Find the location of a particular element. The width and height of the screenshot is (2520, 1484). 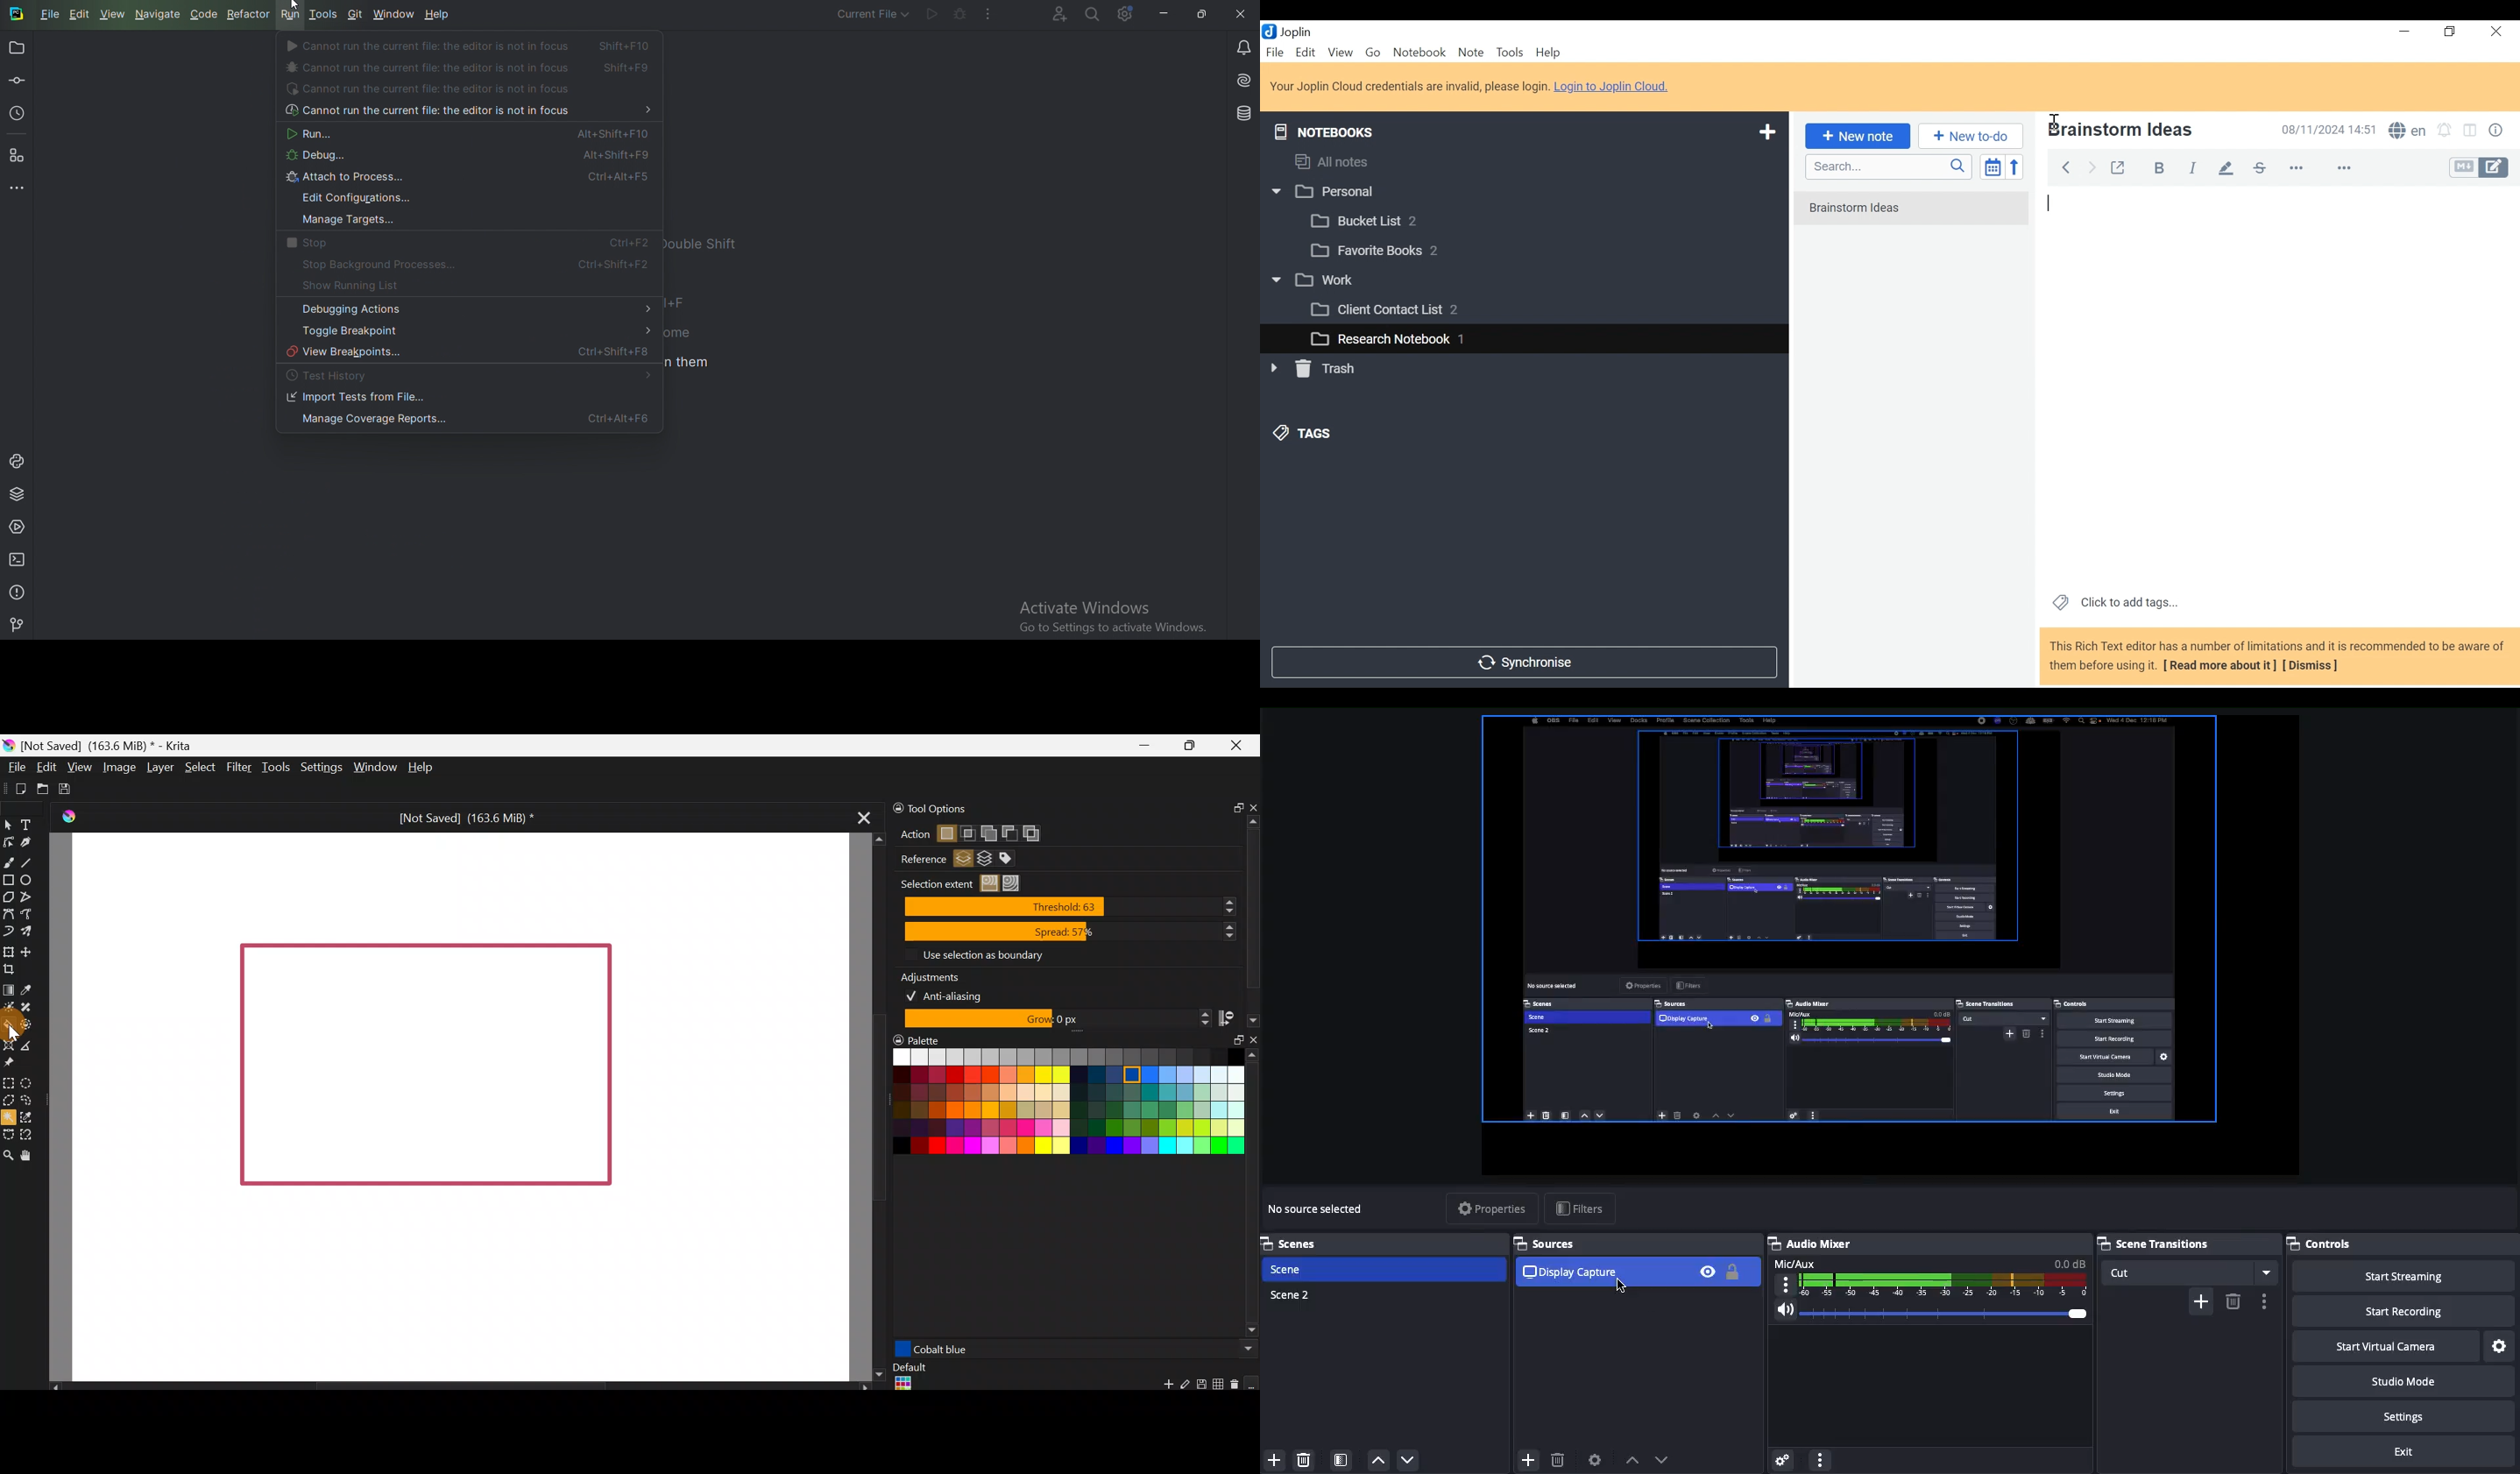

Filters is located at coordinates (1579, 1207).